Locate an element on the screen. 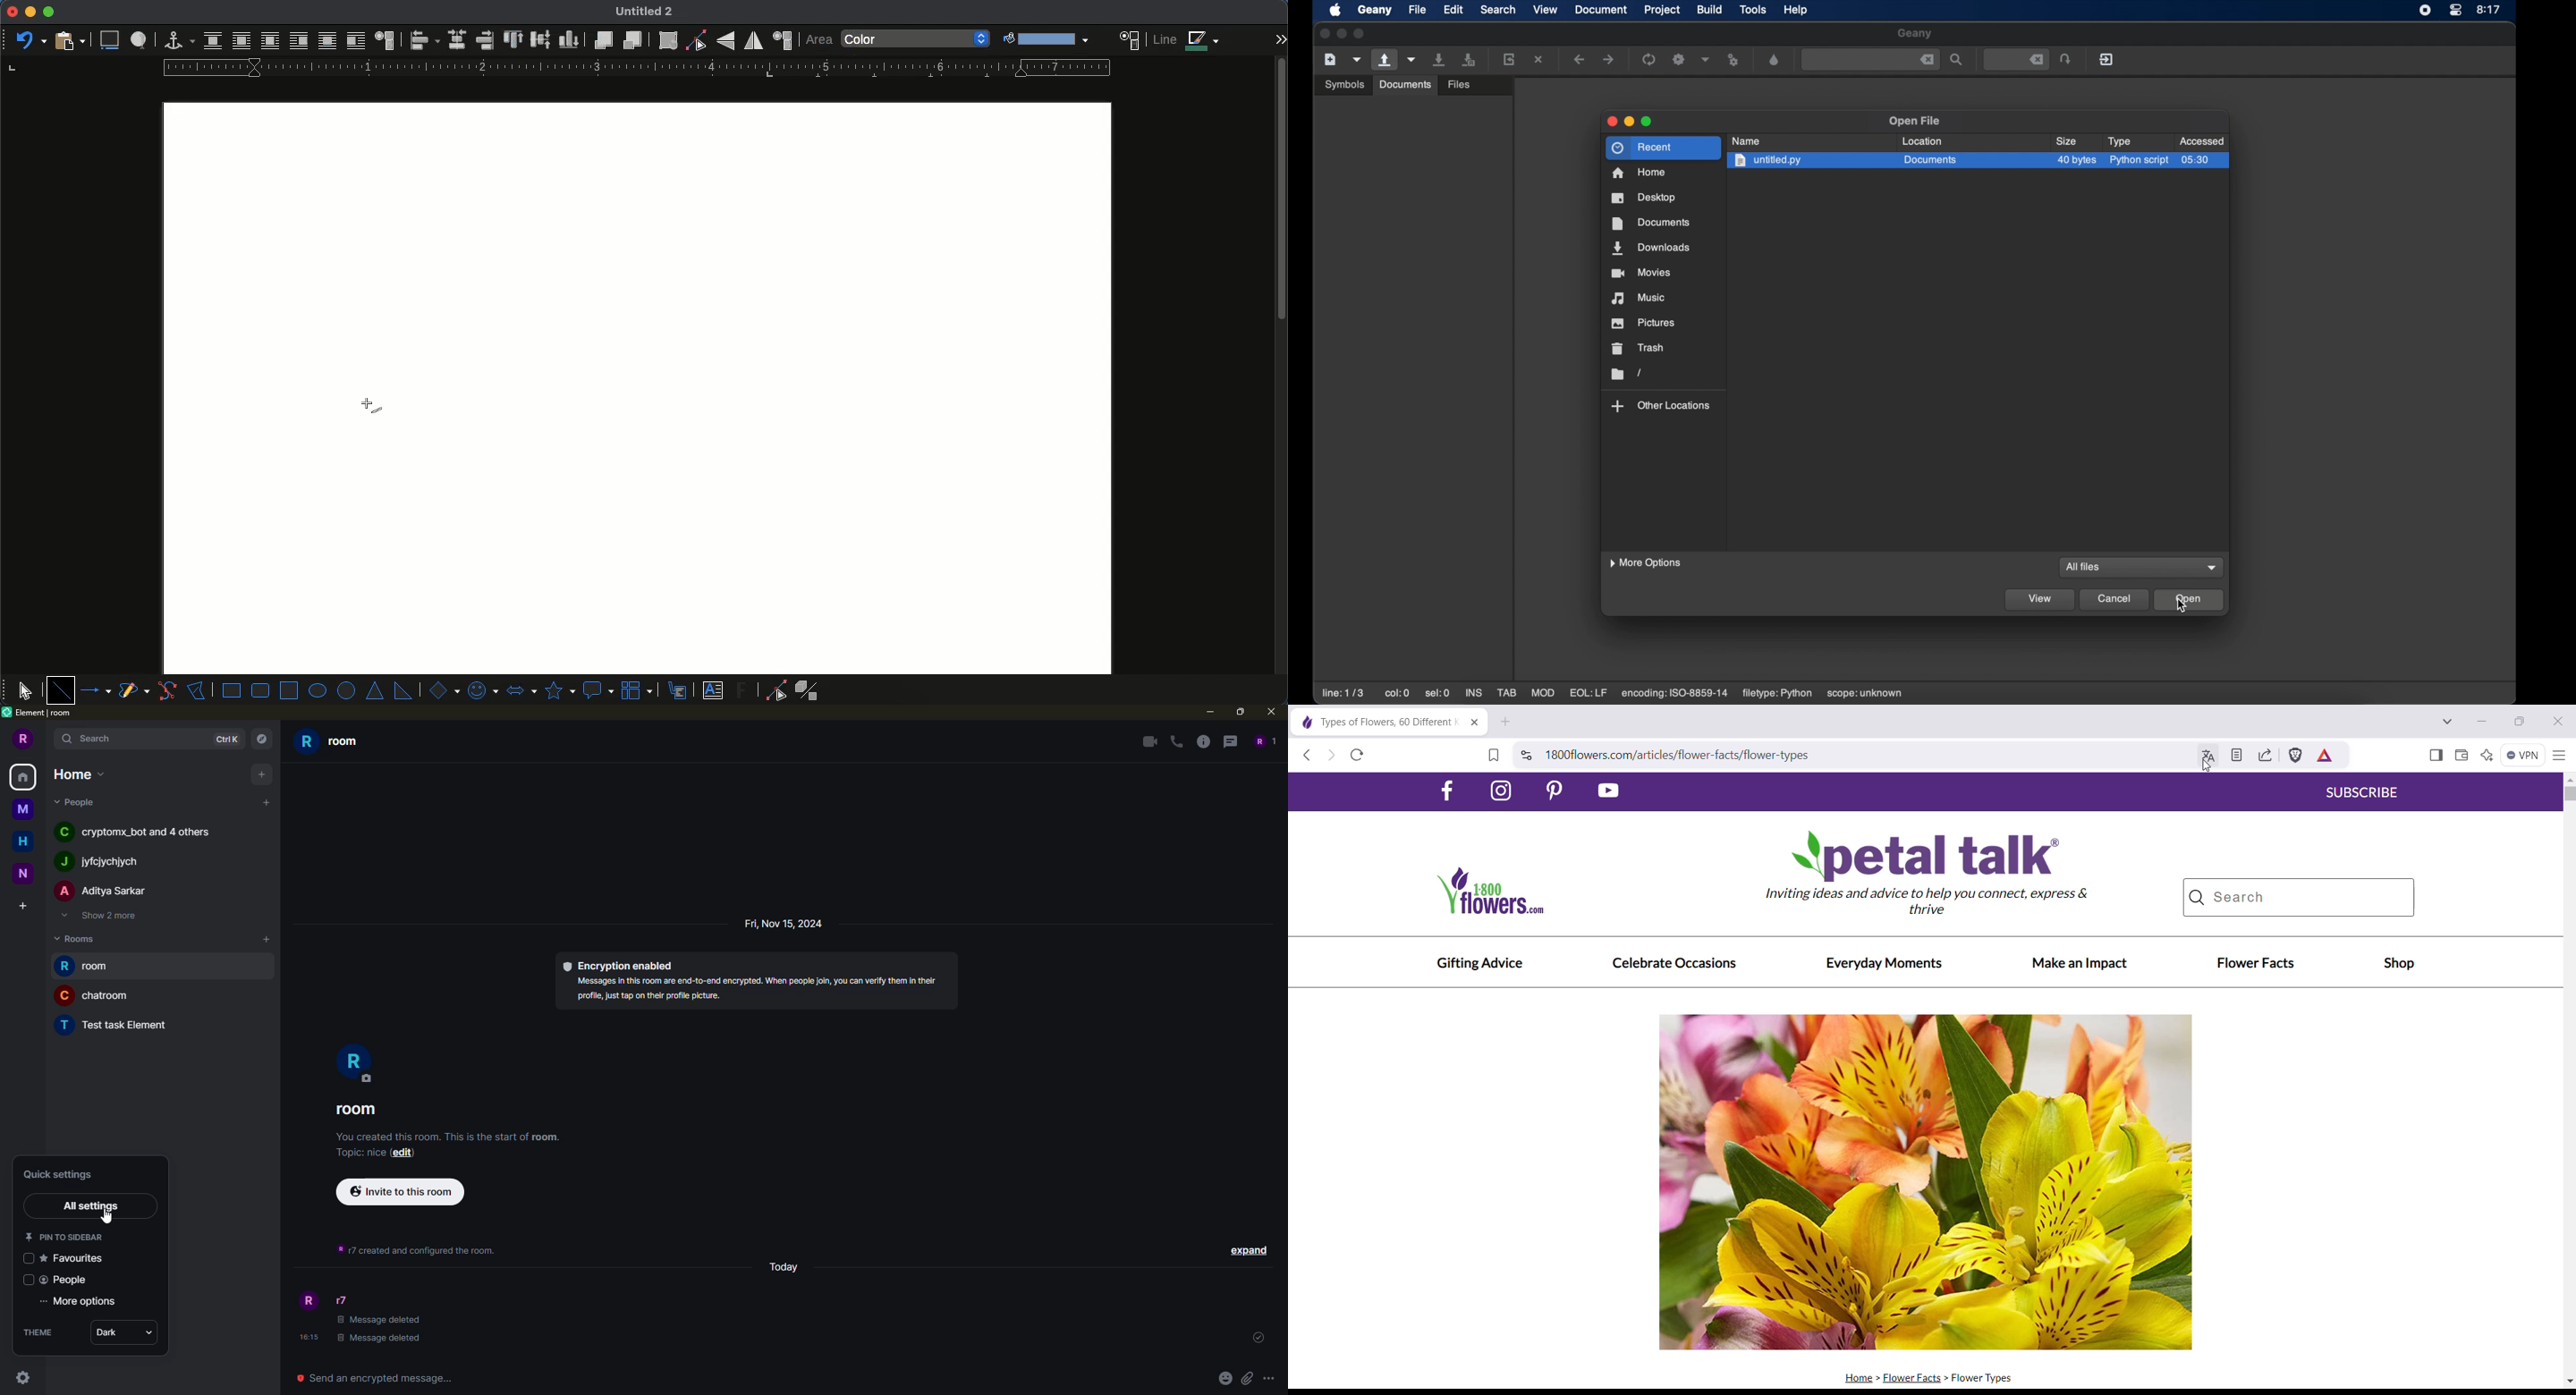 The height and width of the screenshot is (1400, 2576). room is located at coordinates (89, 967).